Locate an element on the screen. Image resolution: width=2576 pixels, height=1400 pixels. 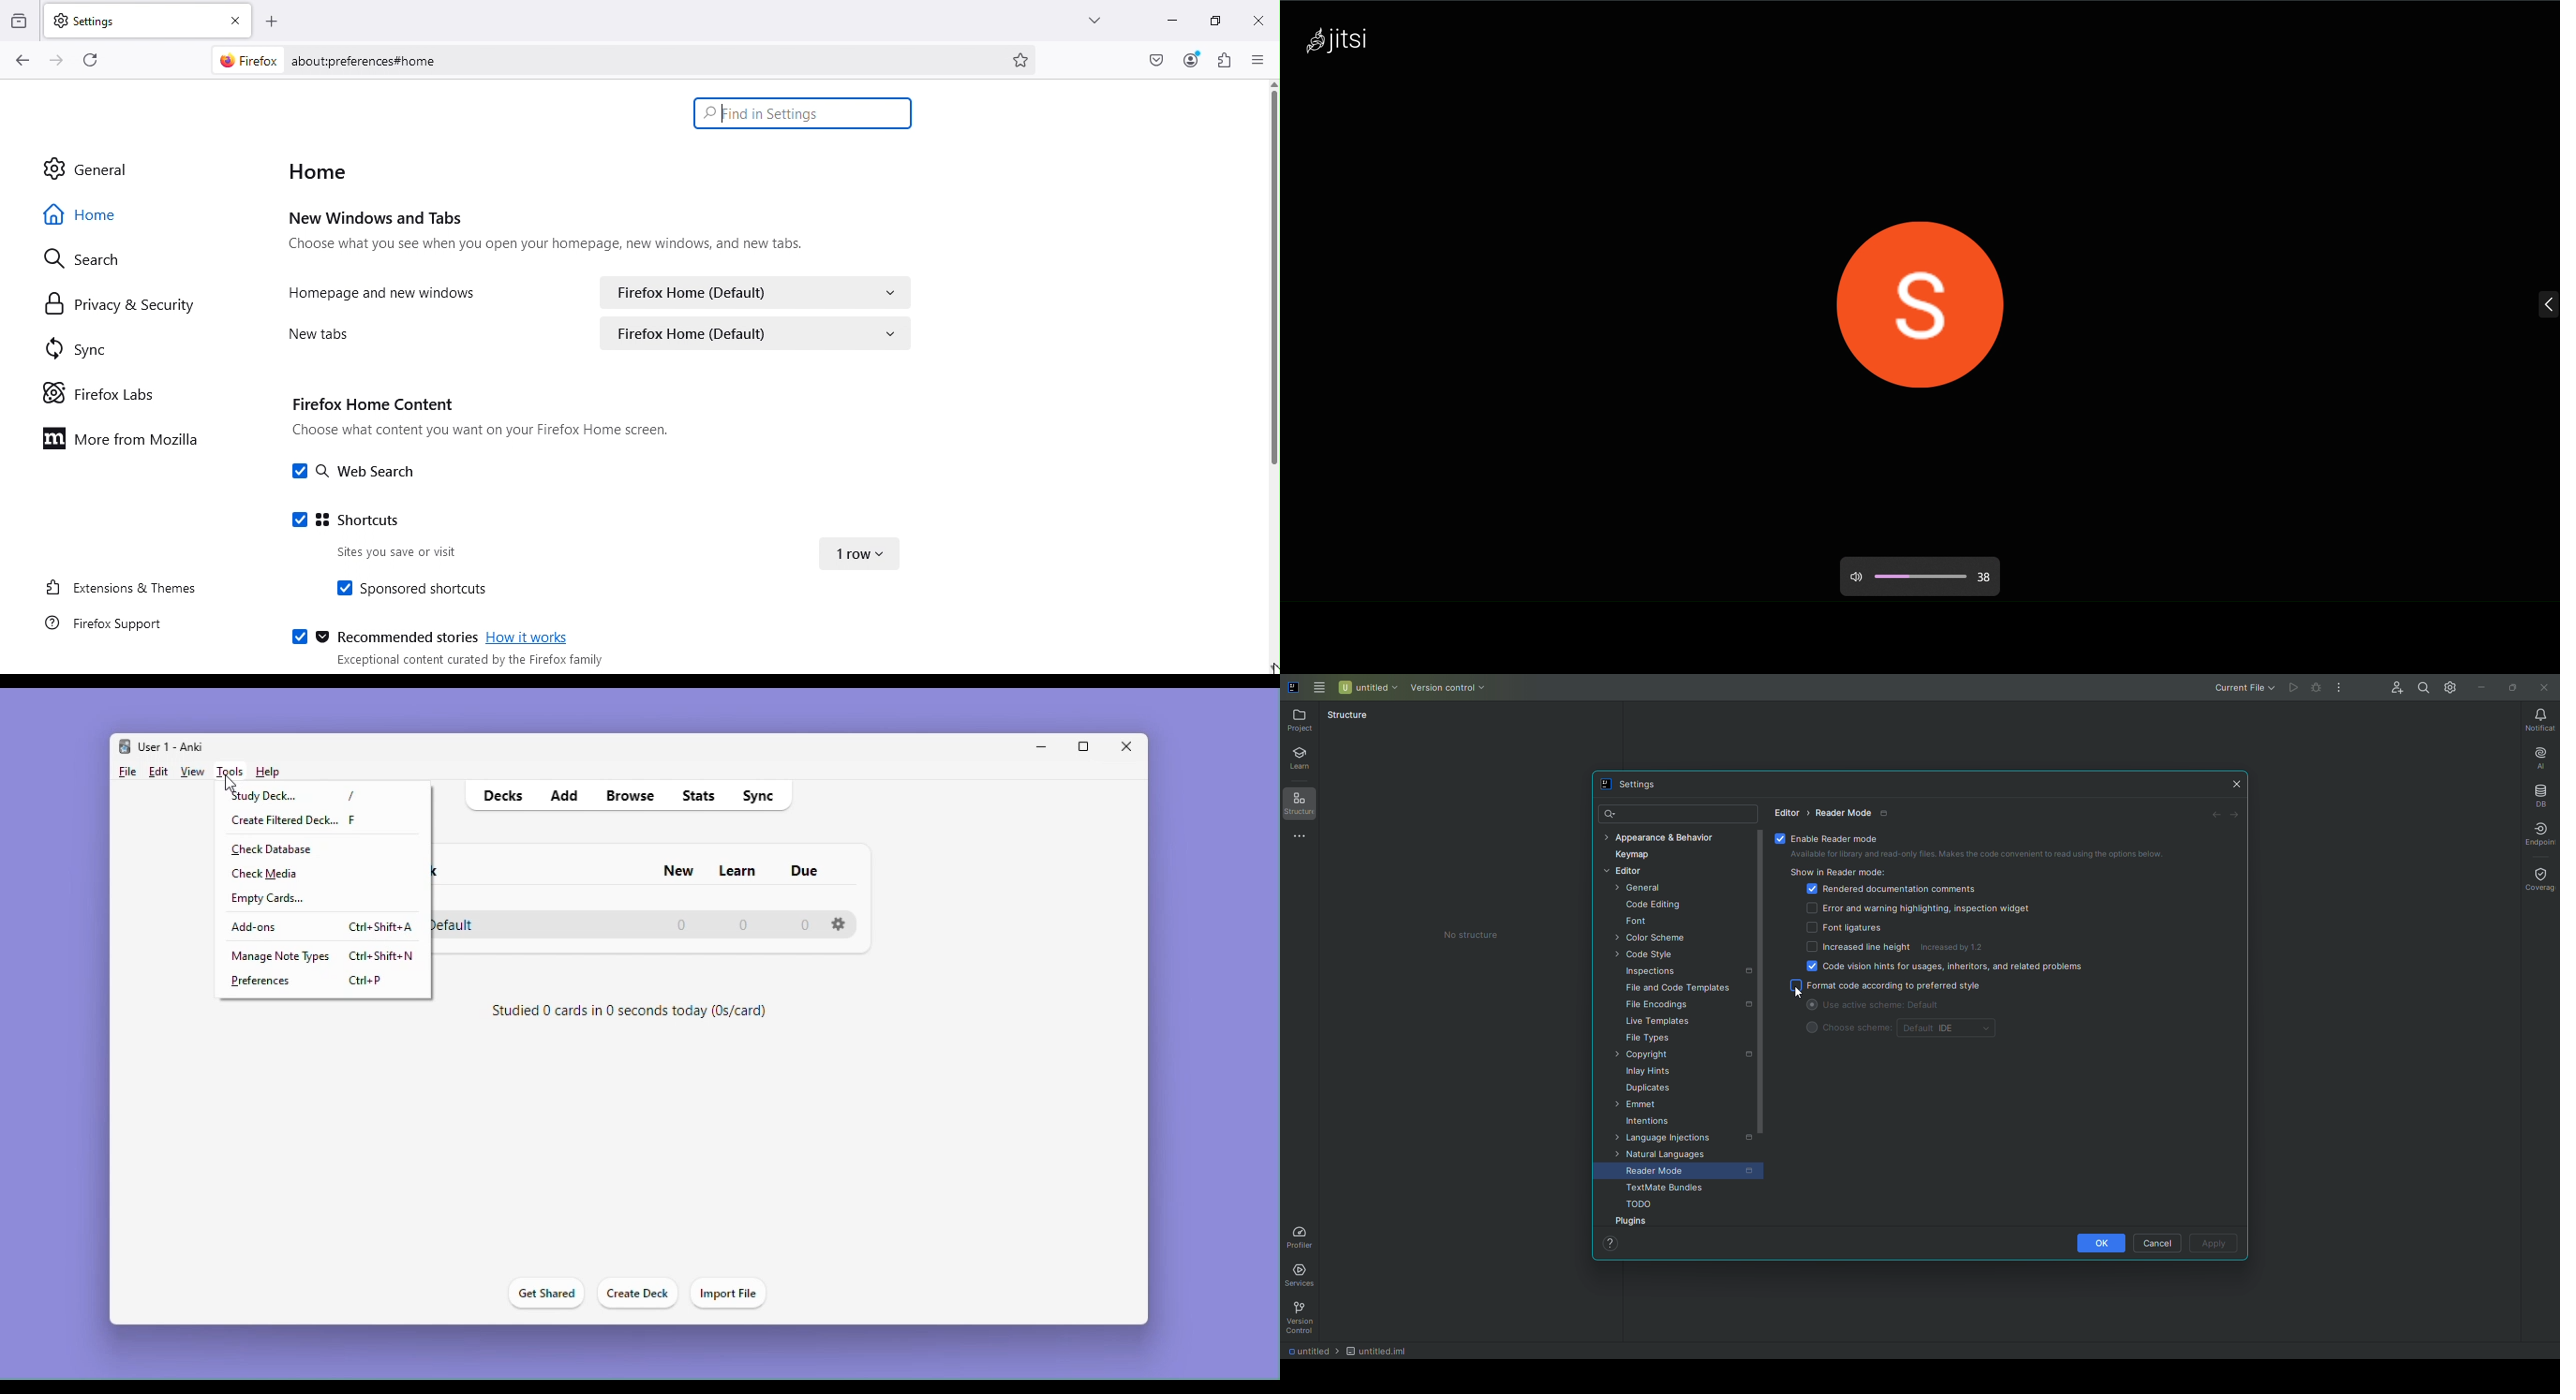
Minimize is located at coordinates (1044, 747).